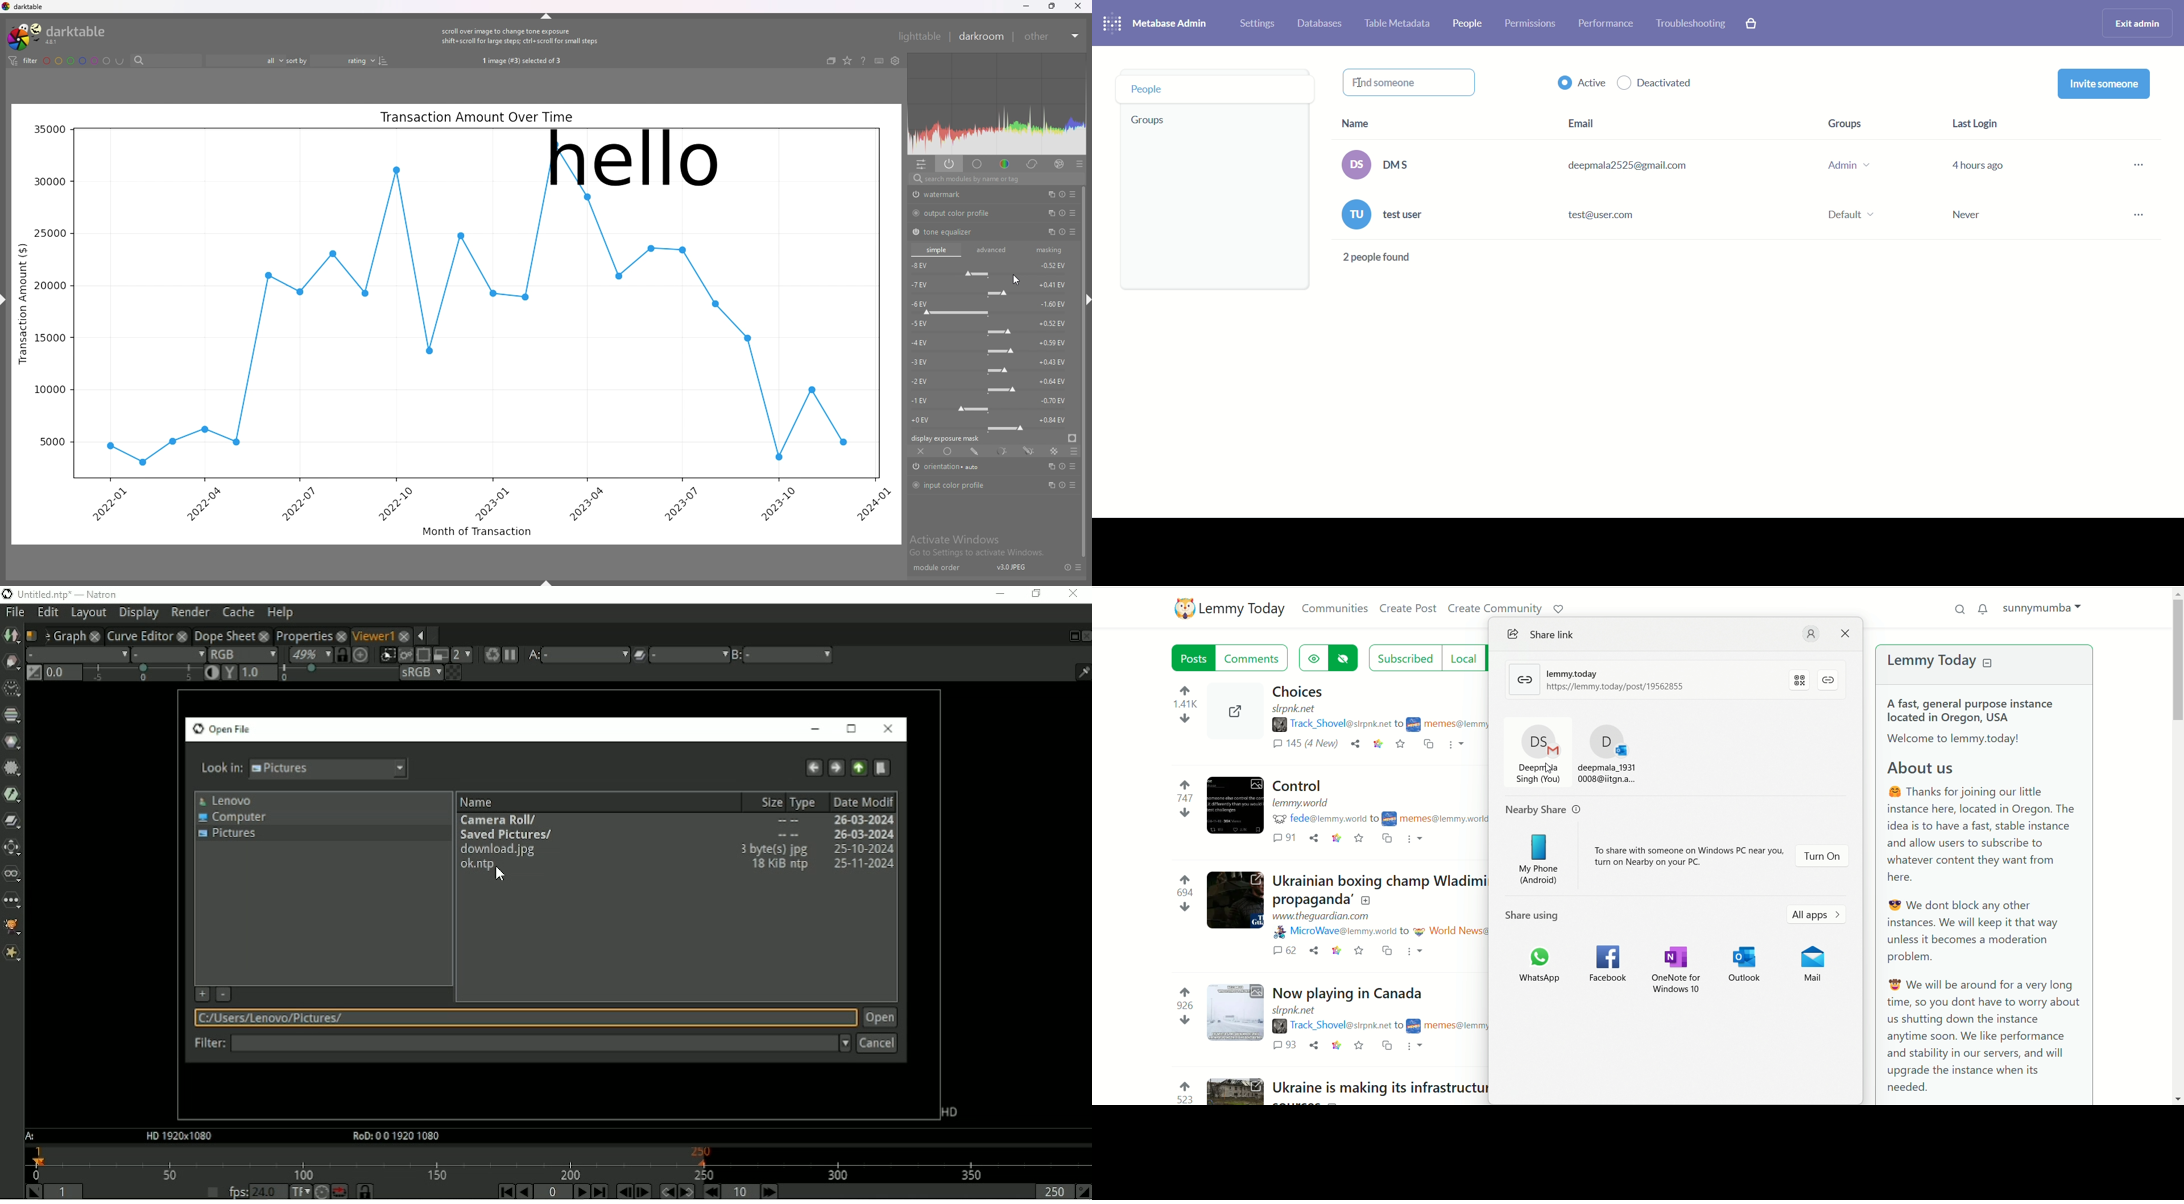 The height and width of the screenshot is (1204, 2184). Describe the element at coordinates (862, 61) in the screenshot. I see `help` at that location.